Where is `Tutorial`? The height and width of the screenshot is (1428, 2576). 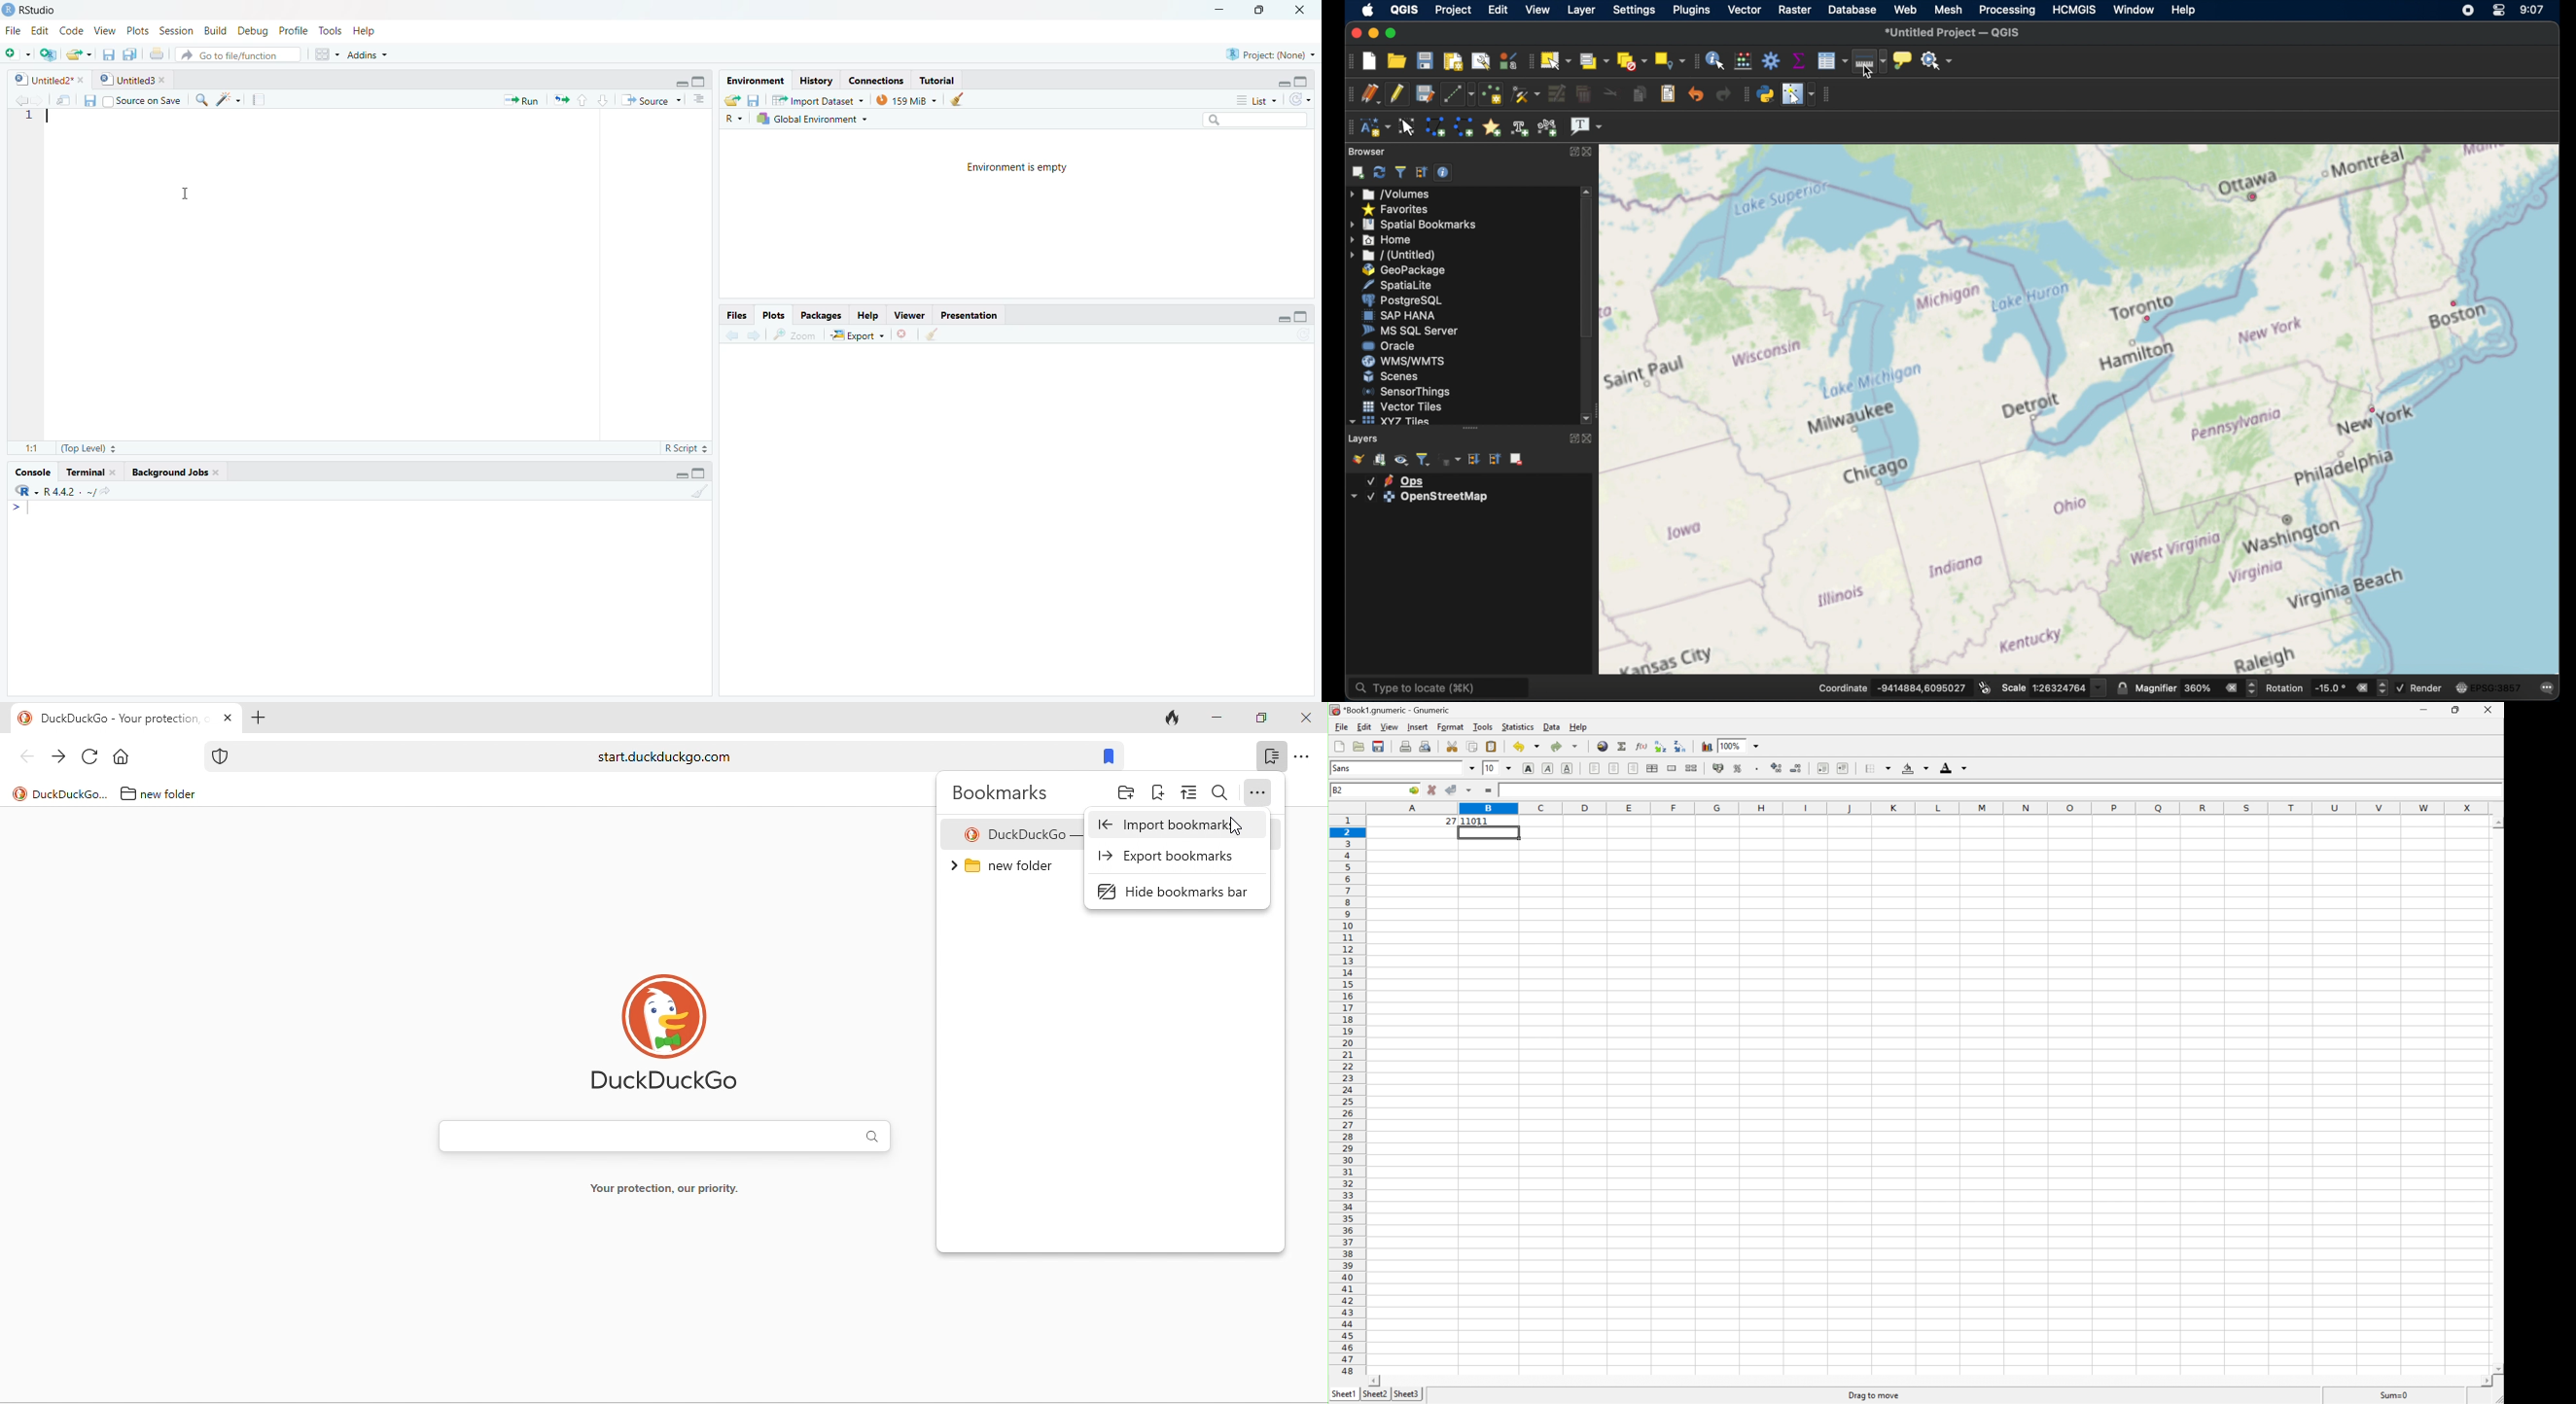
Tutorial is located at coordinates (935, 81).